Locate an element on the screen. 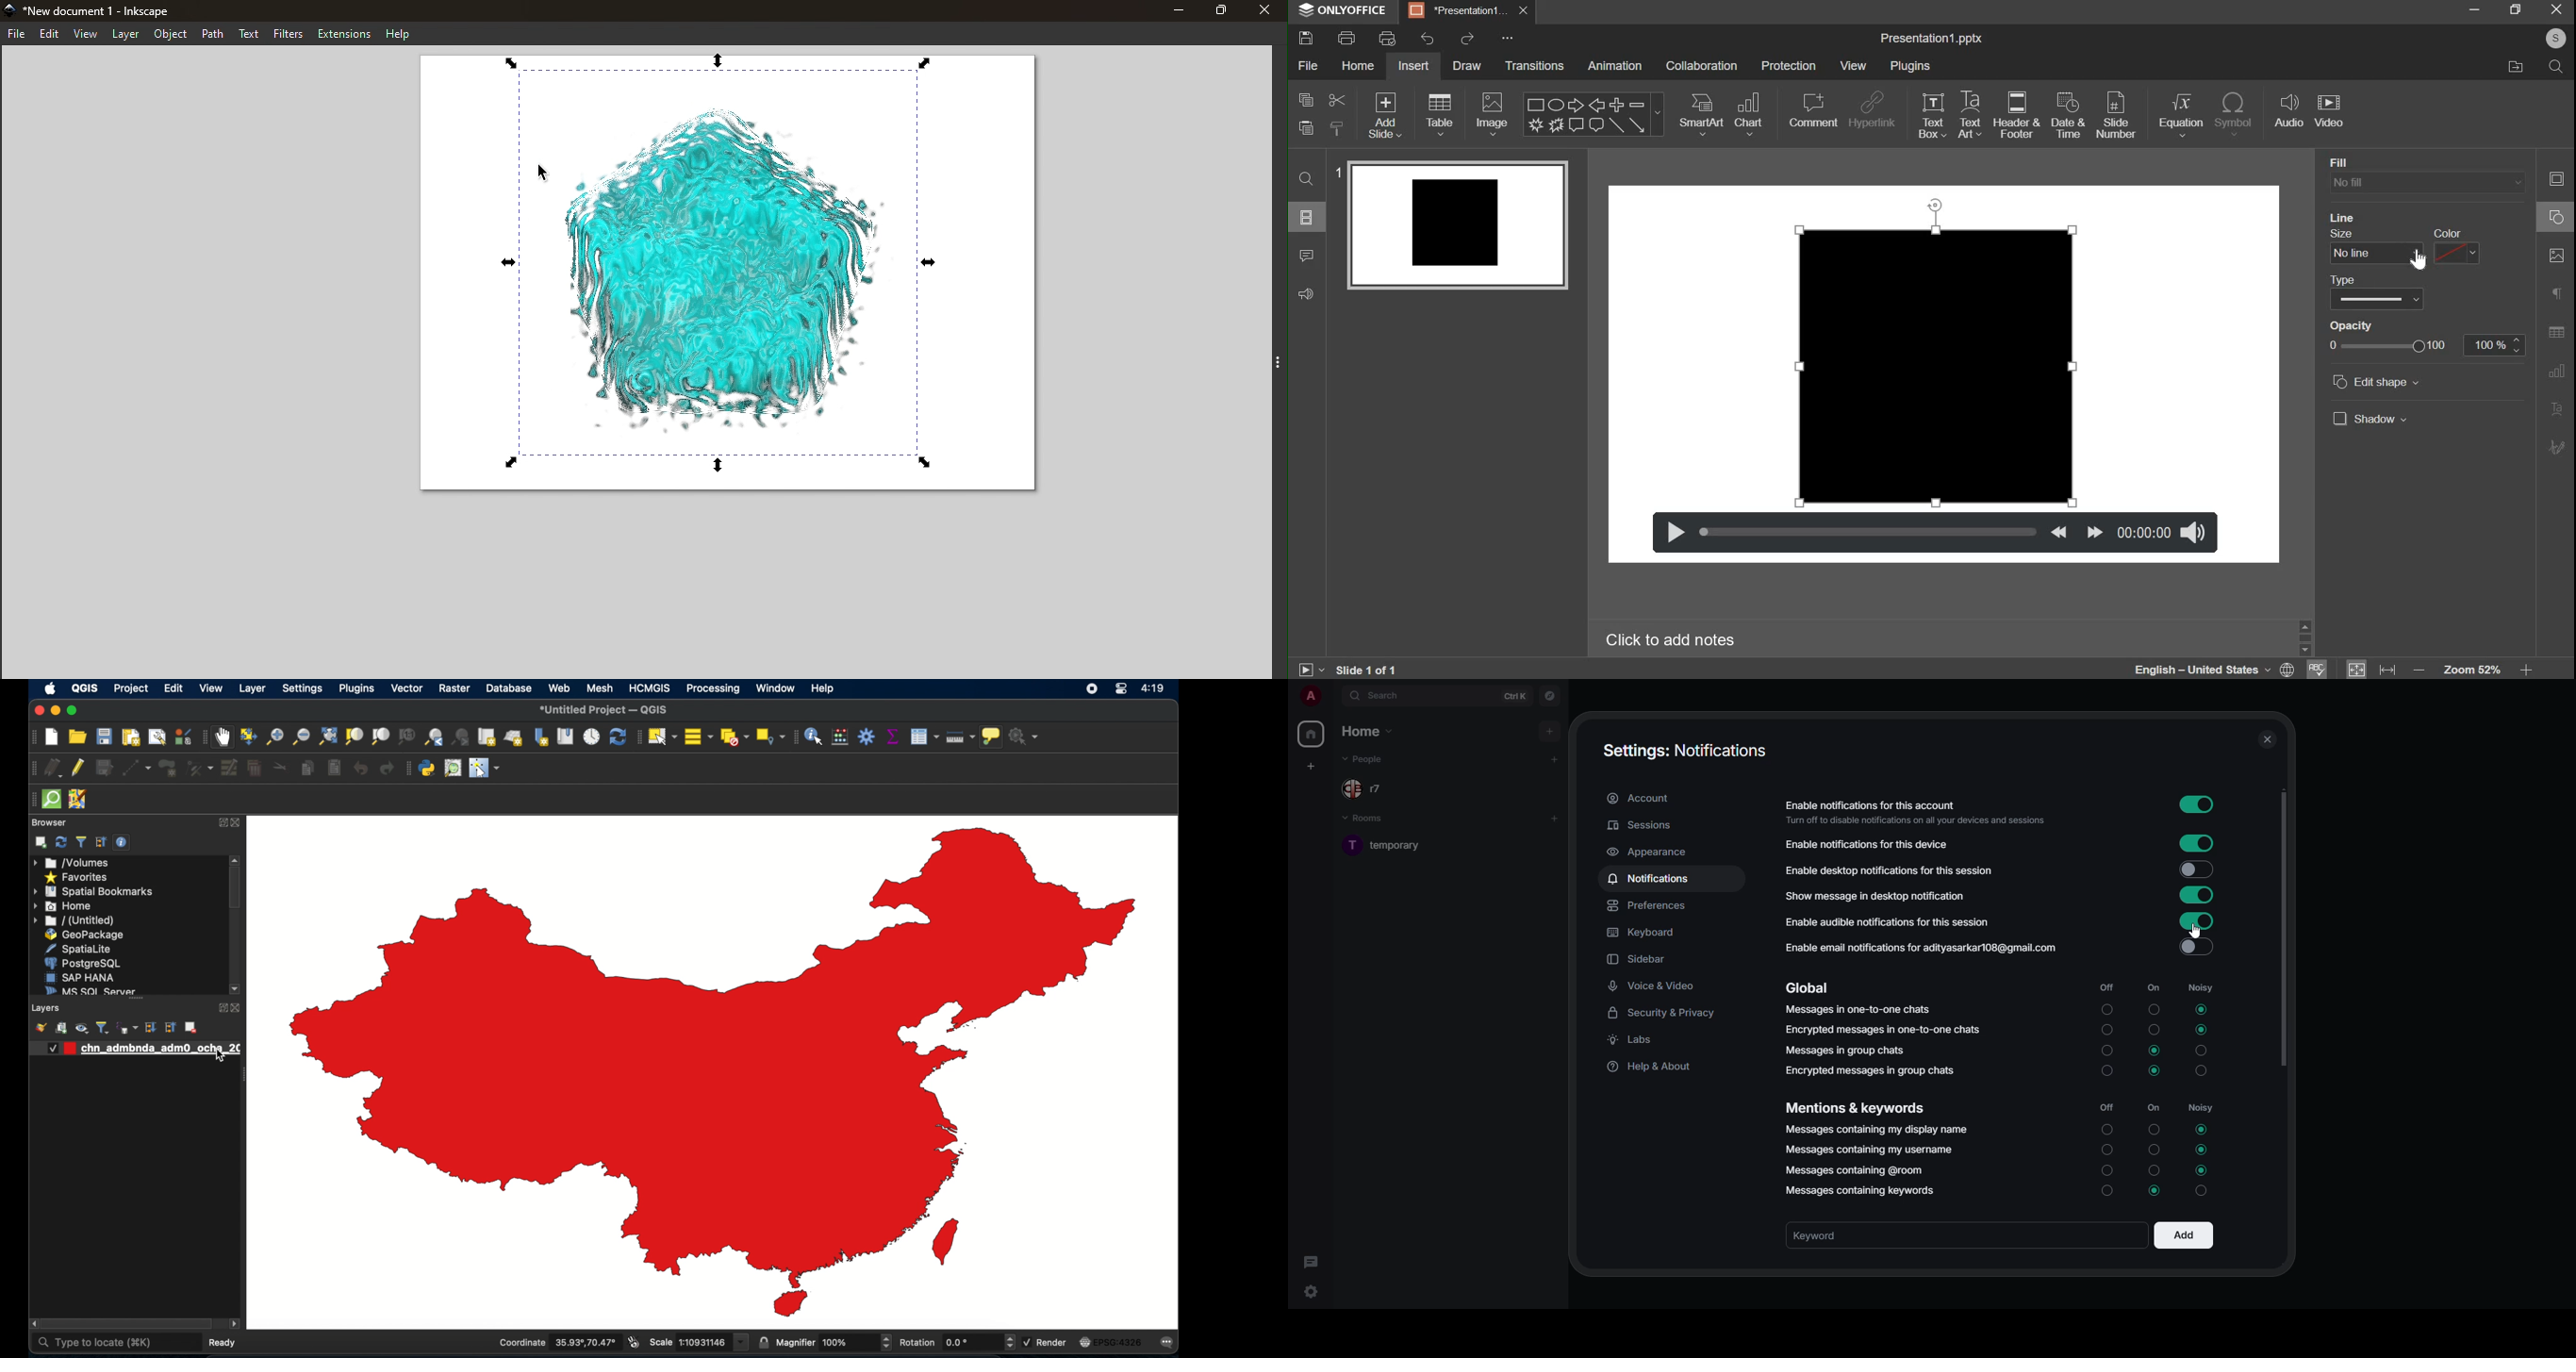 The image size is (2576, 1372). appearance is located at coordinates (1652, 852).